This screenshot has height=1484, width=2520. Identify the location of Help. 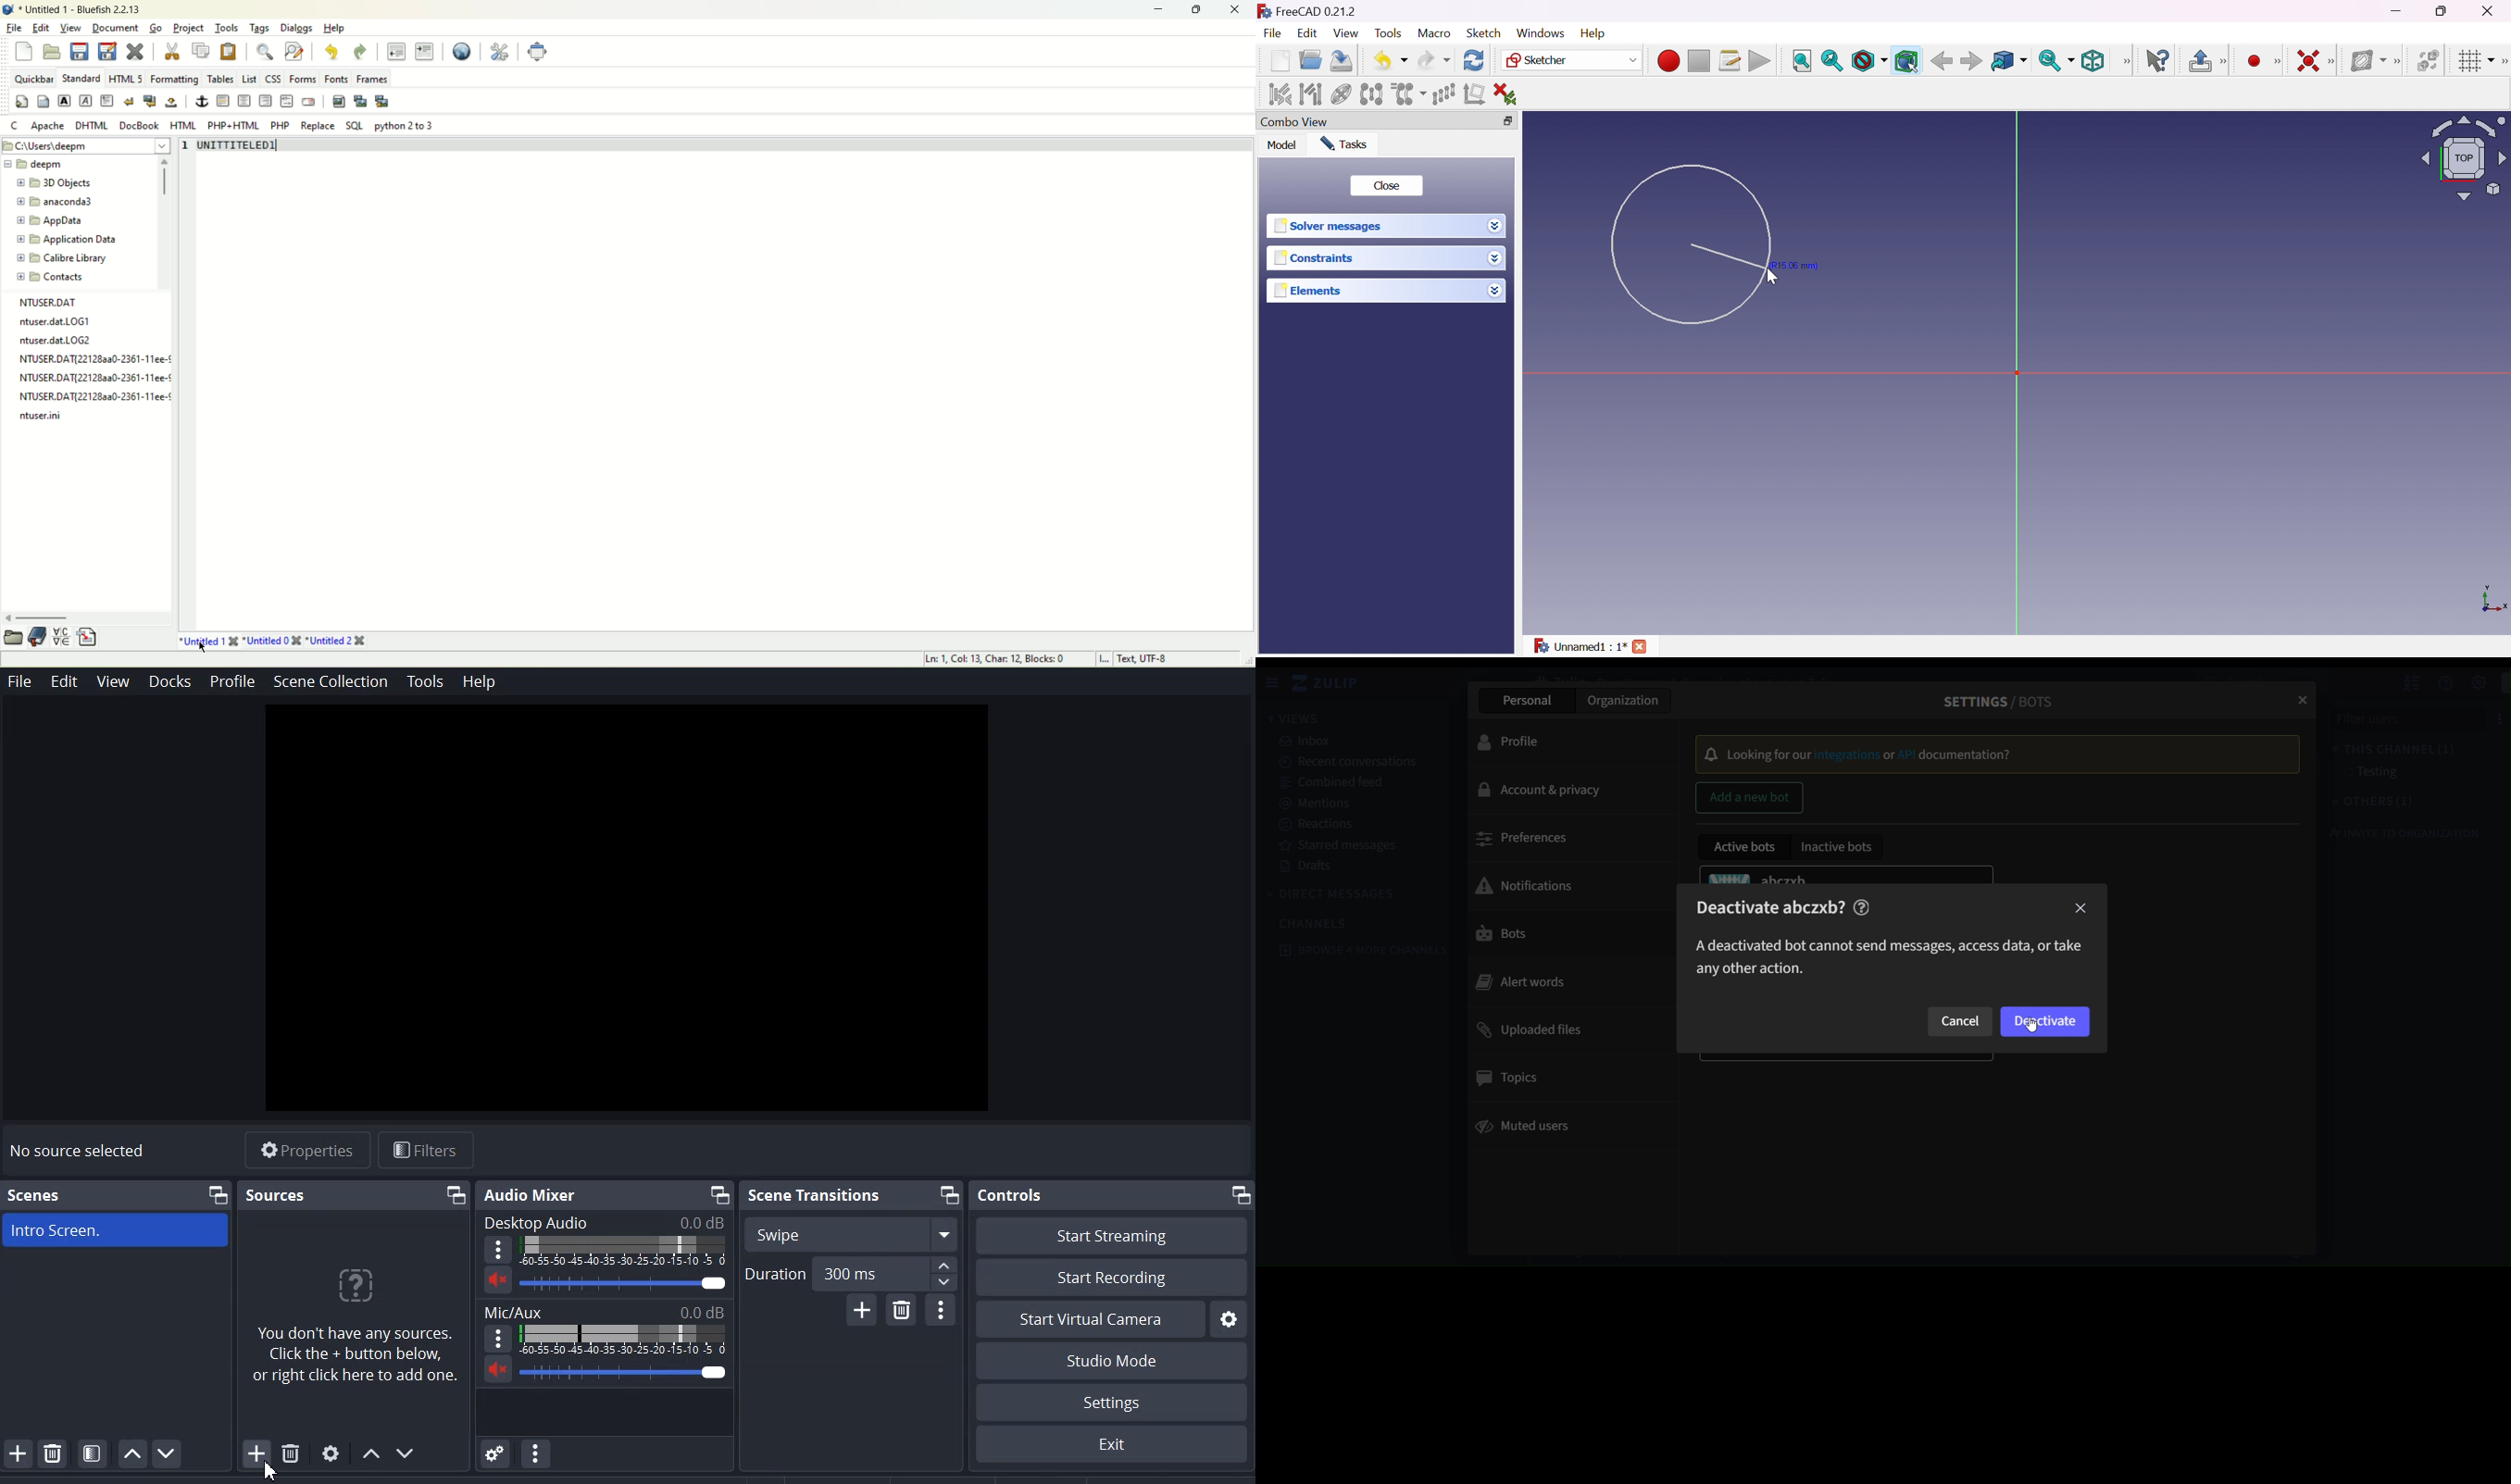
(334, 26).